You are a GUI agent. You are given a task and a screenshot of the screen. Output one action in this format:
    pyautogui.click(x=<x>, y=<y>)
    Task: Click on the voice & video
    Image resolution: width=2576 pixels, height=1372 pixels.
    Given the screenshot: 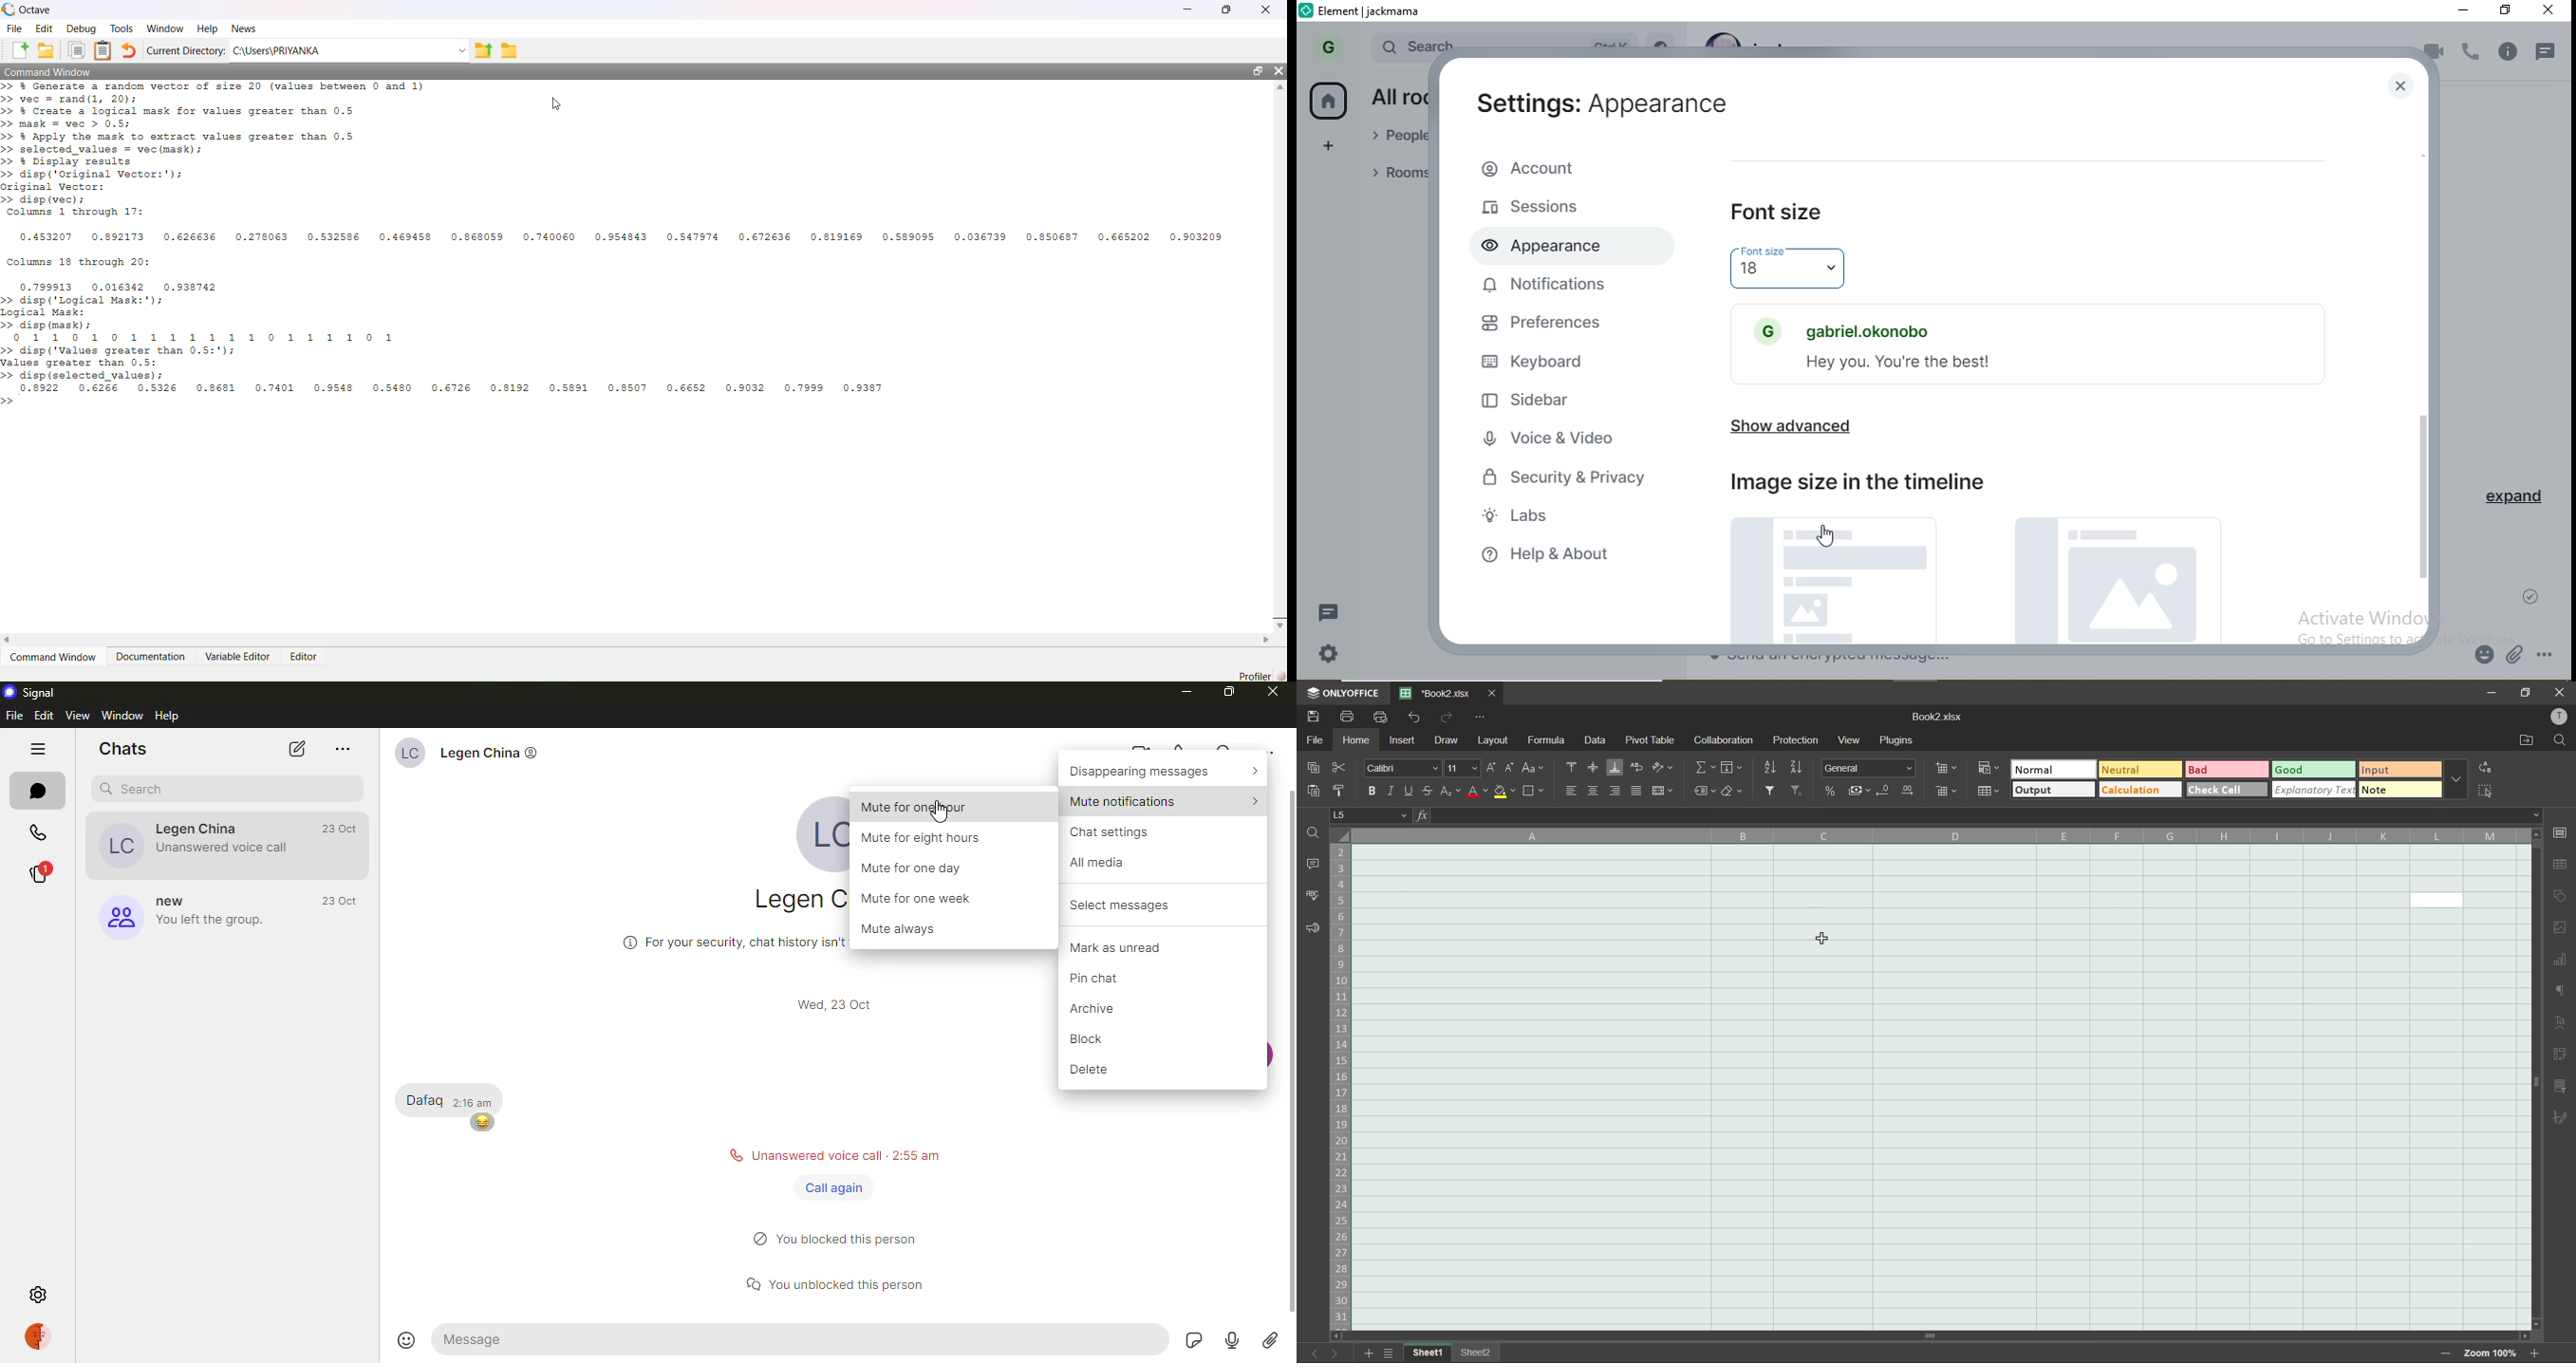 What is the action you would take?
    pyautogui.click(x=1545, y=430)
    